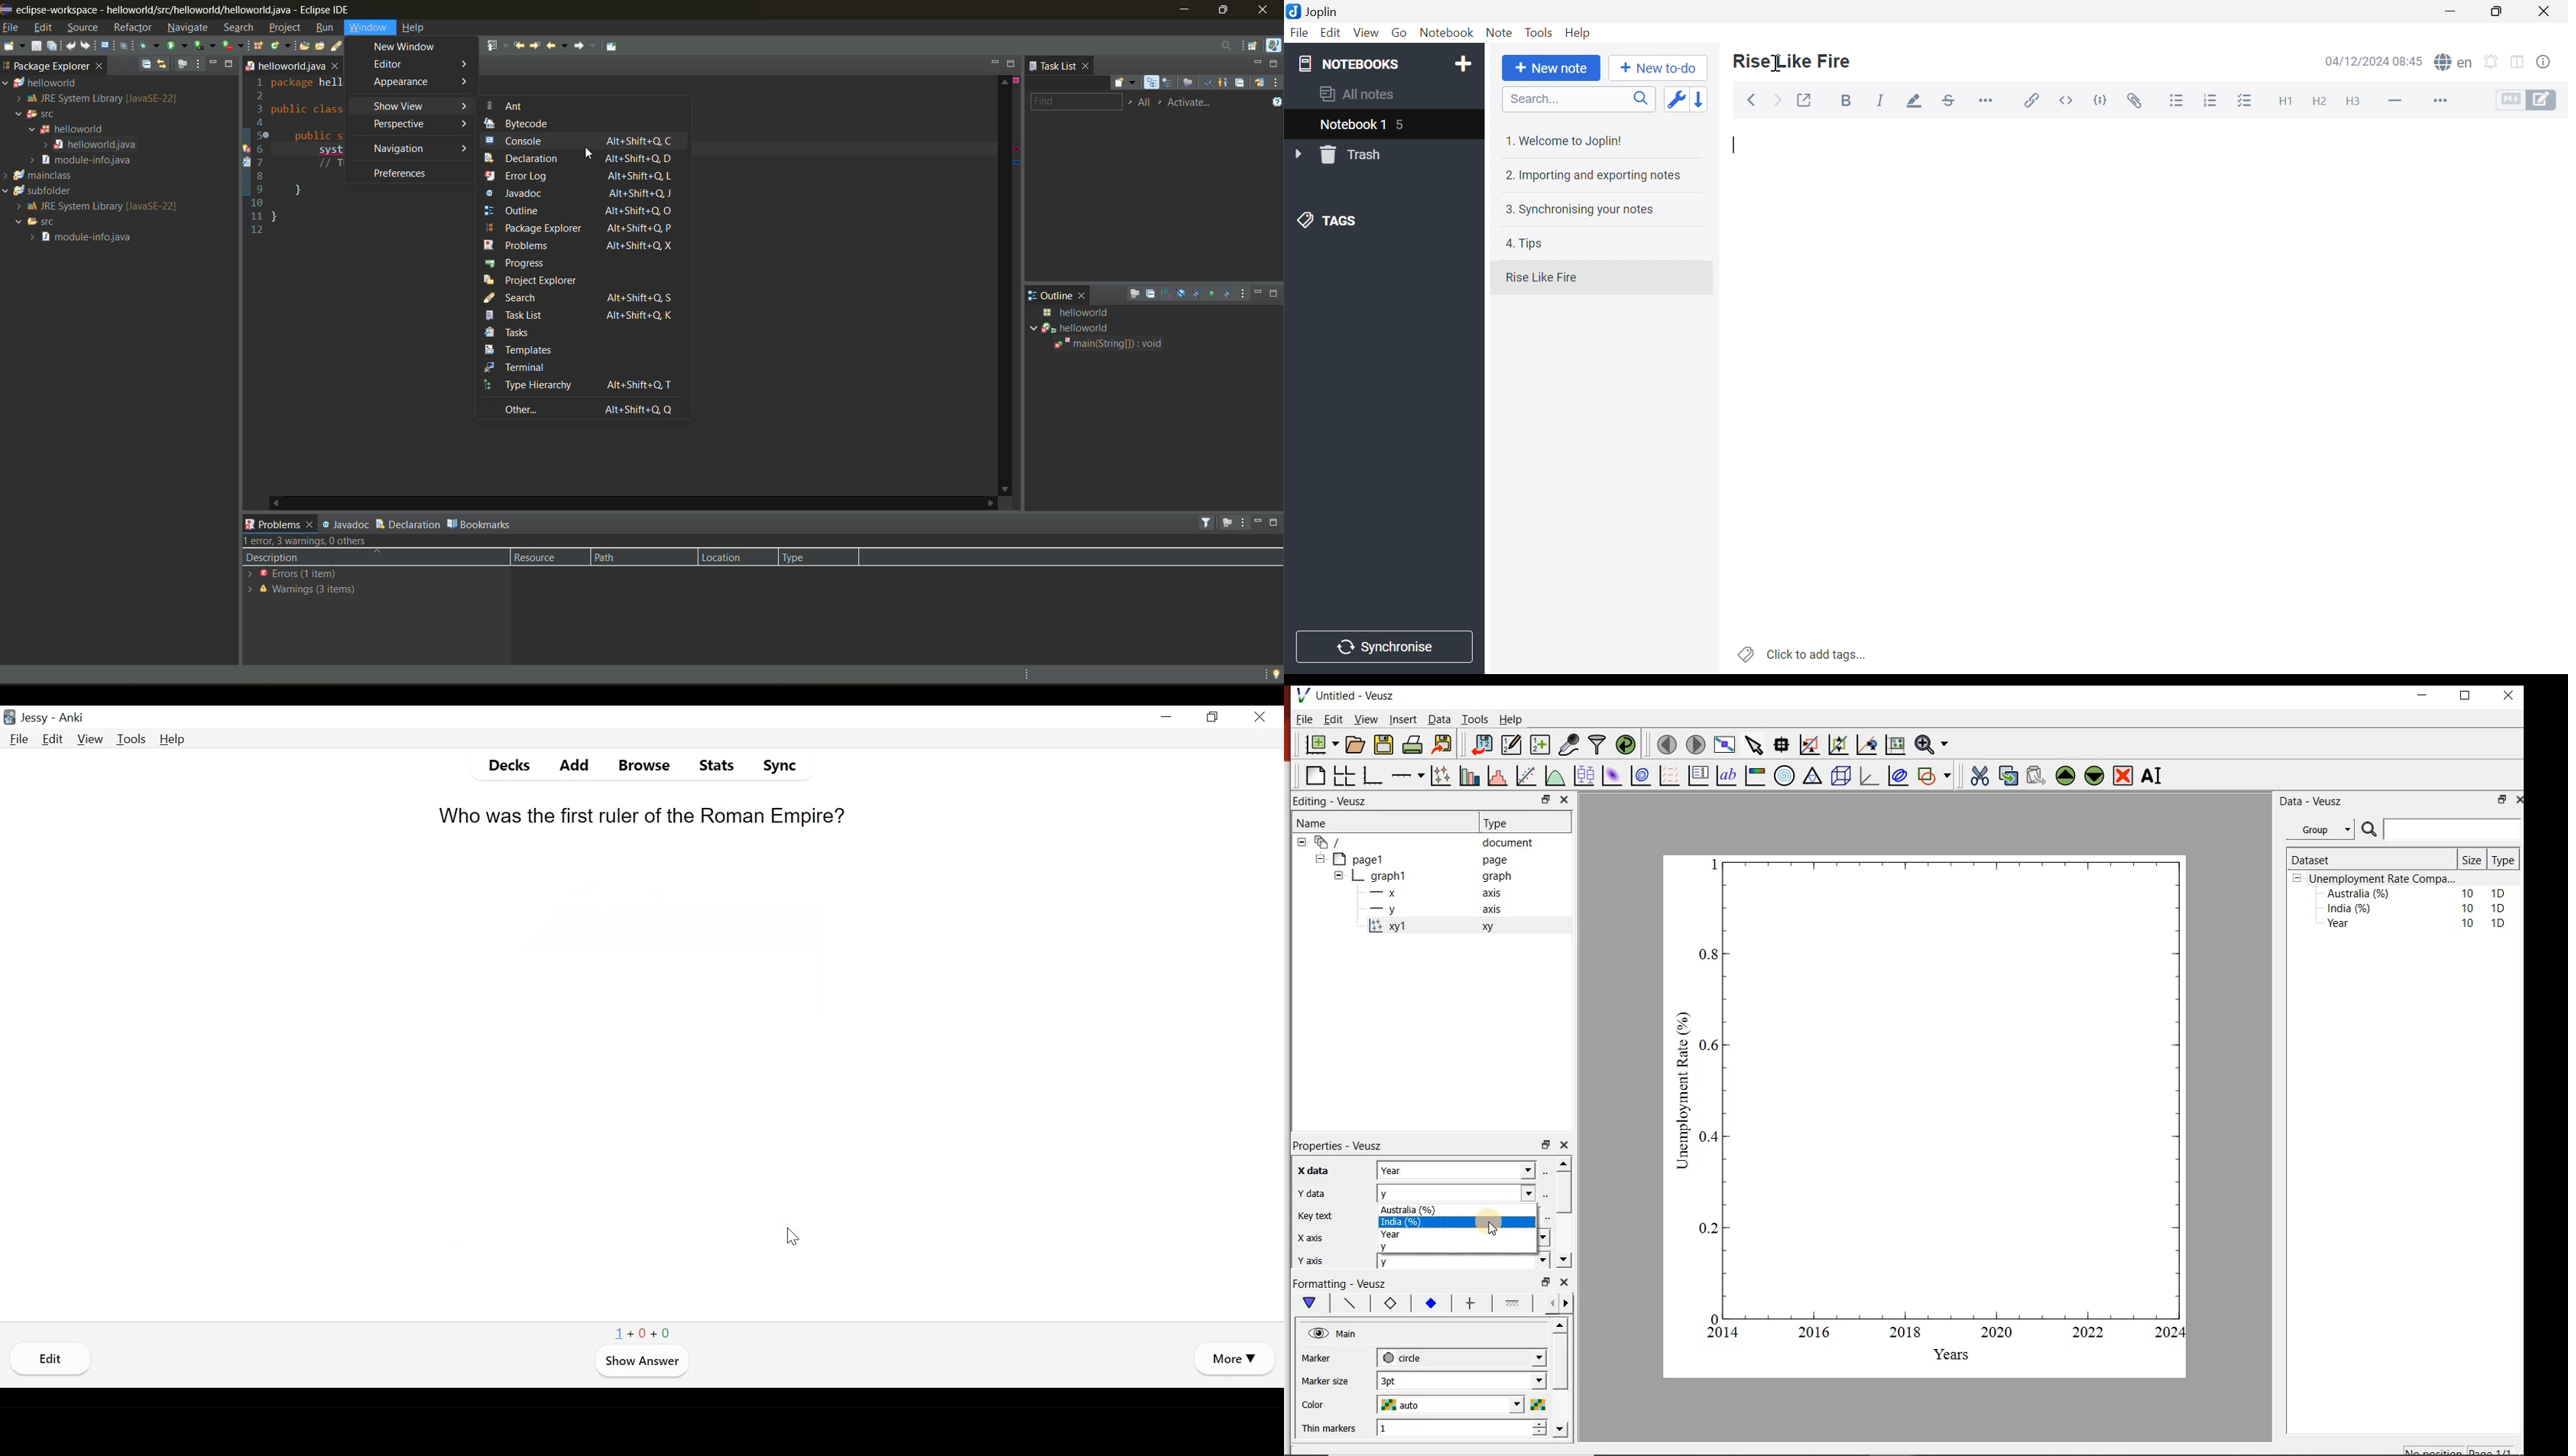 Image resolution: width=2576 pixels, height=1456 pixels. I want to click on Forward, so click(1776, 99).